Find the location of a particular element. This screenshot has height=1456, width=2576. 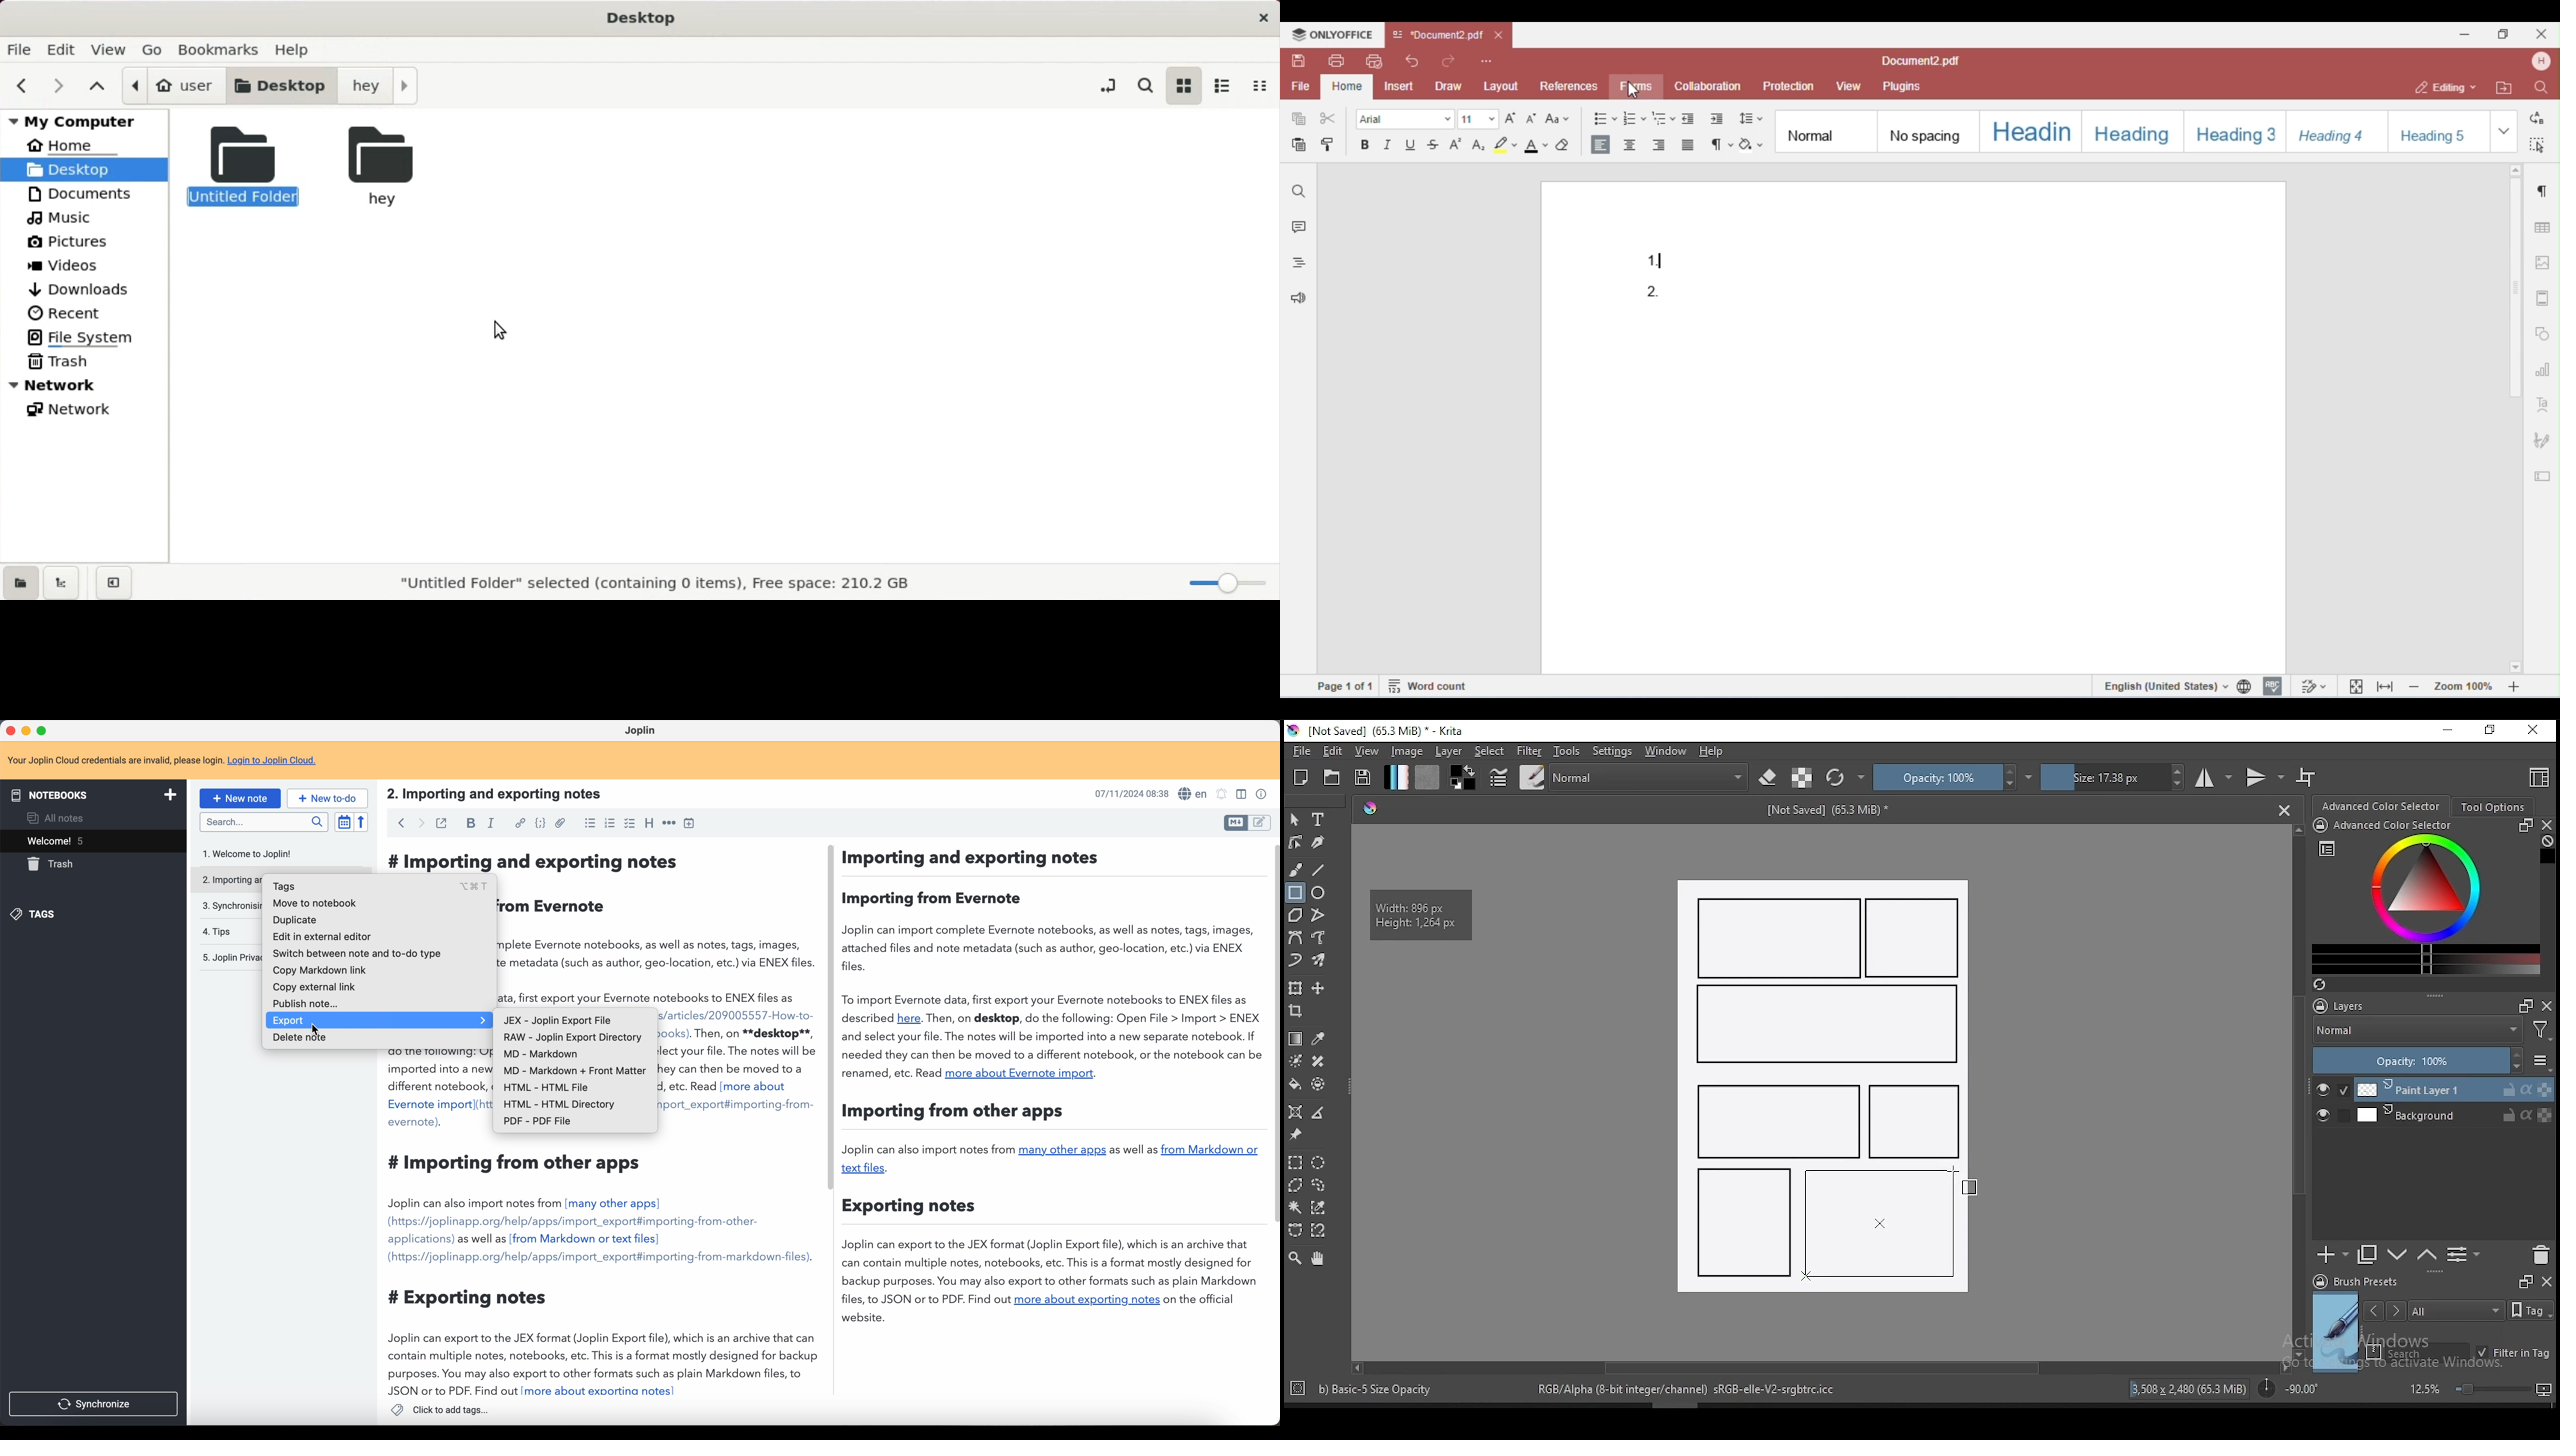

HTML - HTML directory is located at coordinates (557, 1106).